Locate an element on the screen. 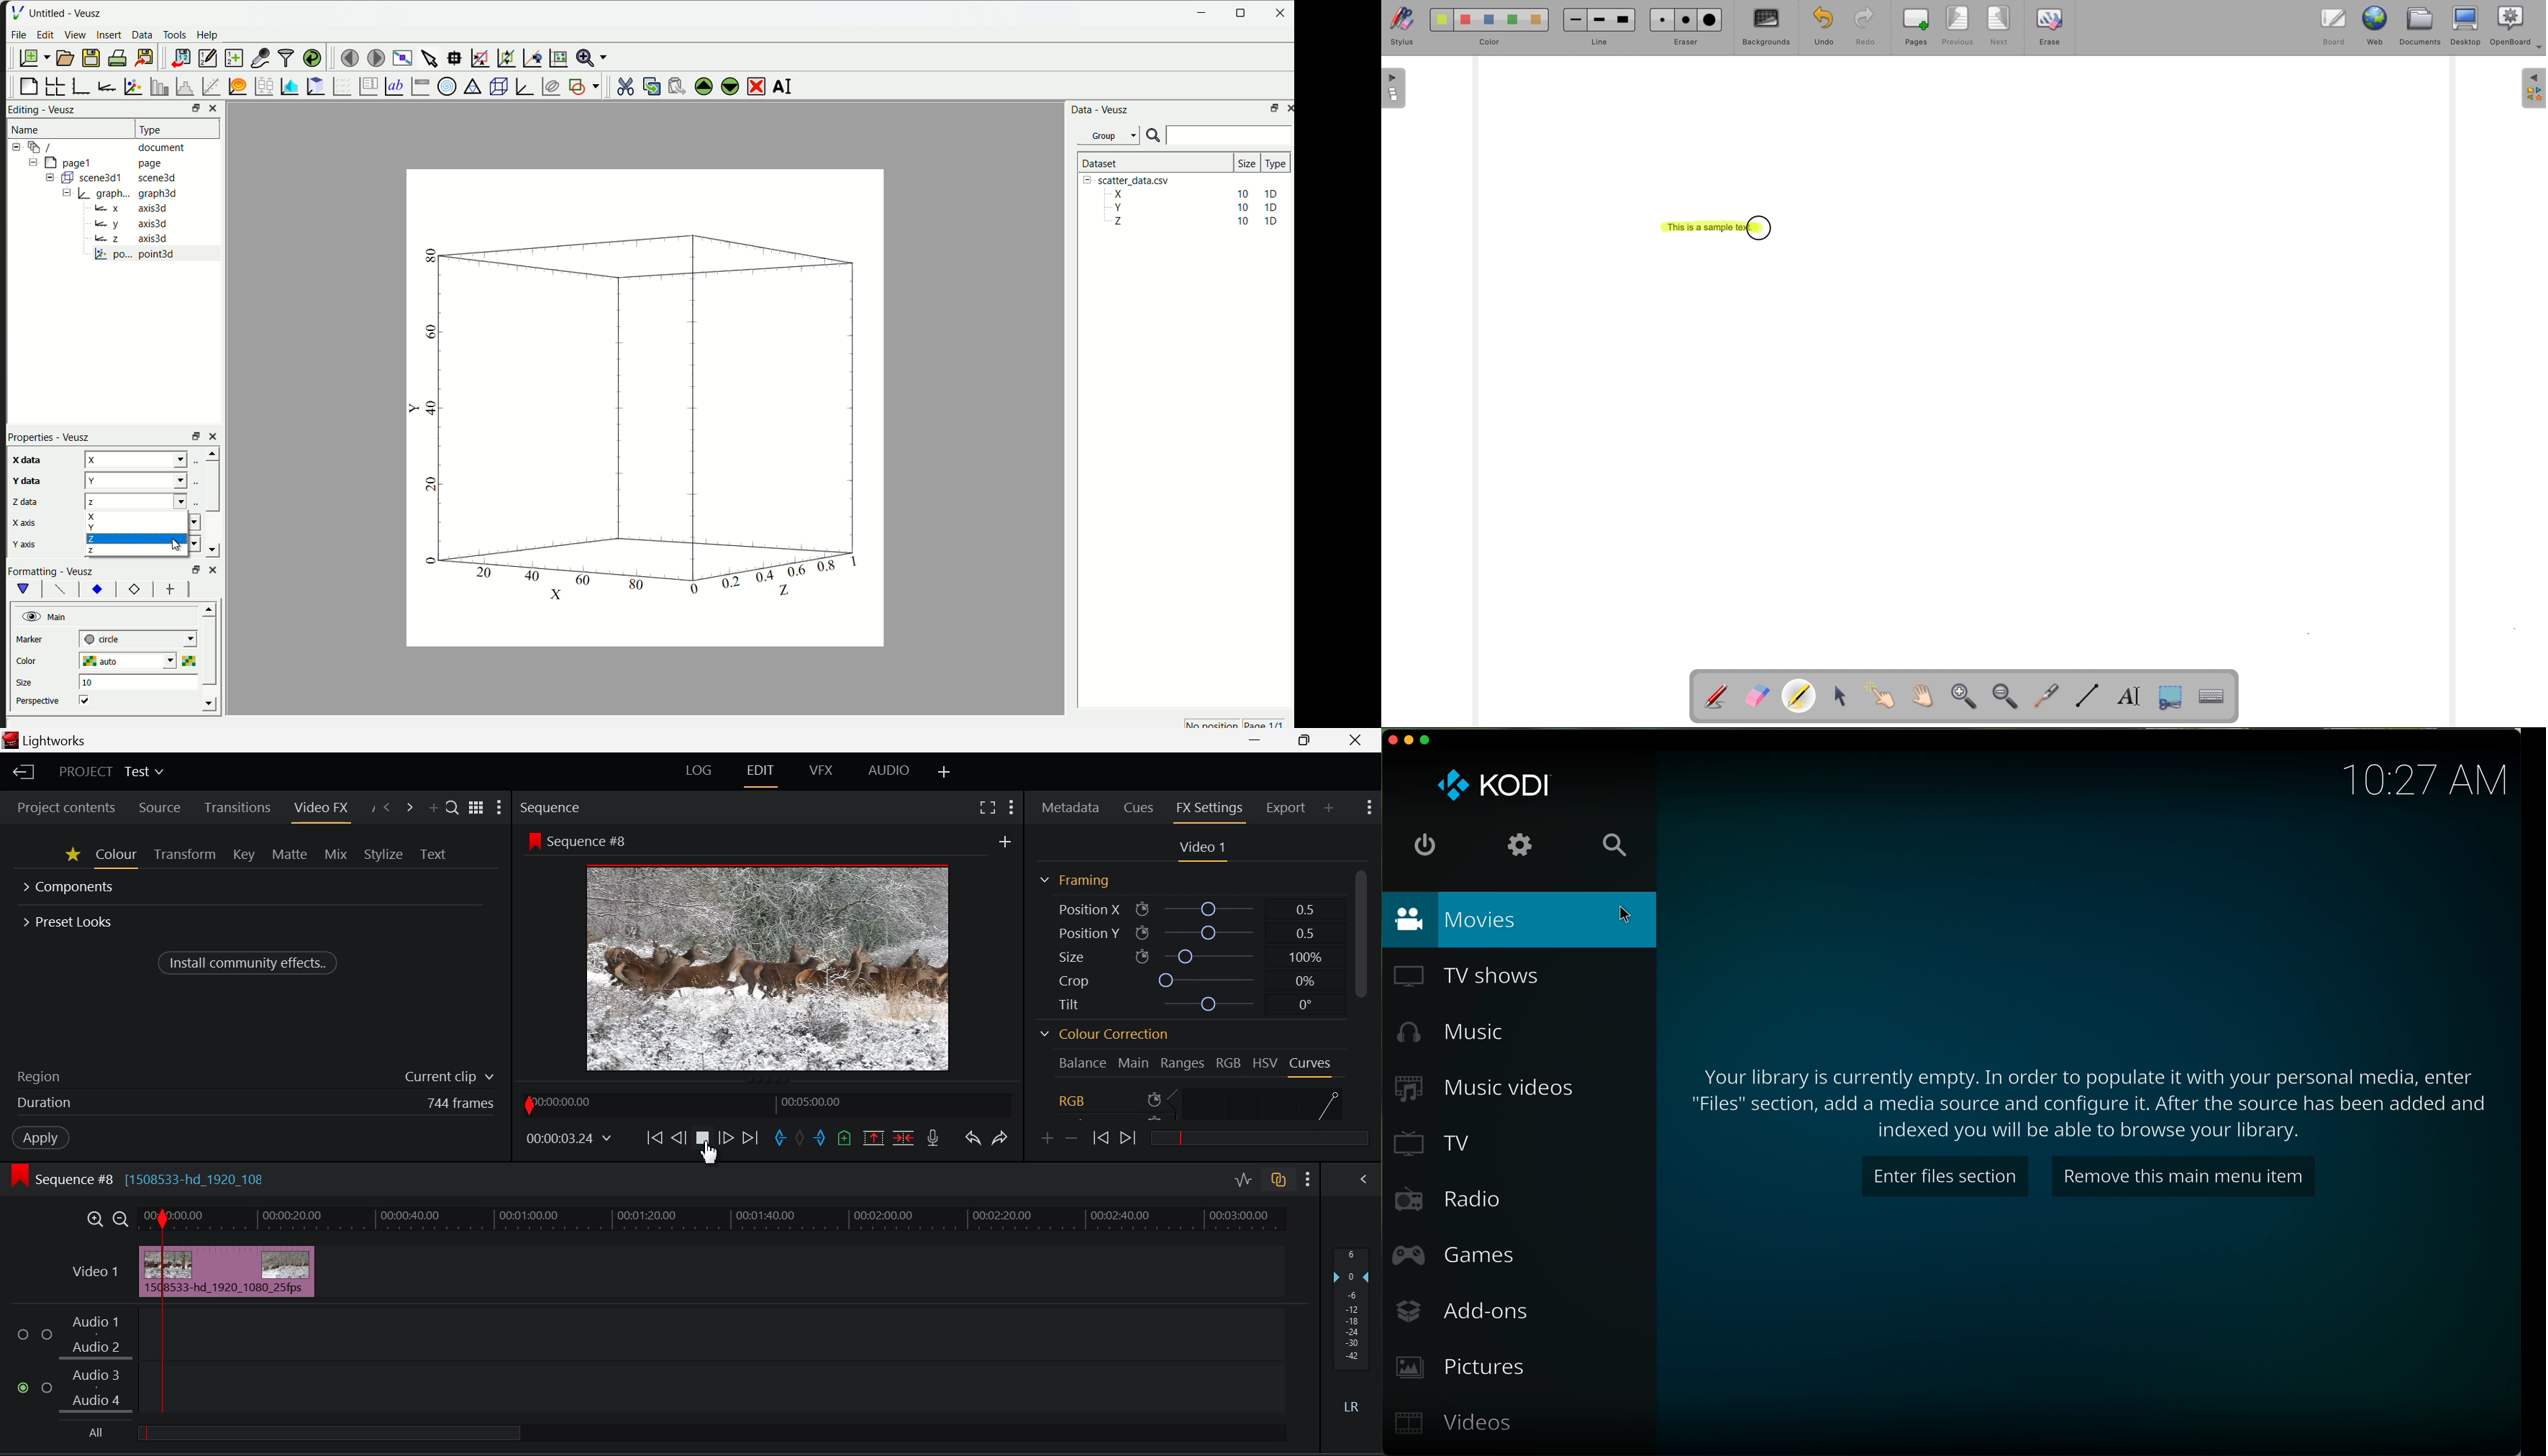  Position Y is located at coordinates (1188, 932).